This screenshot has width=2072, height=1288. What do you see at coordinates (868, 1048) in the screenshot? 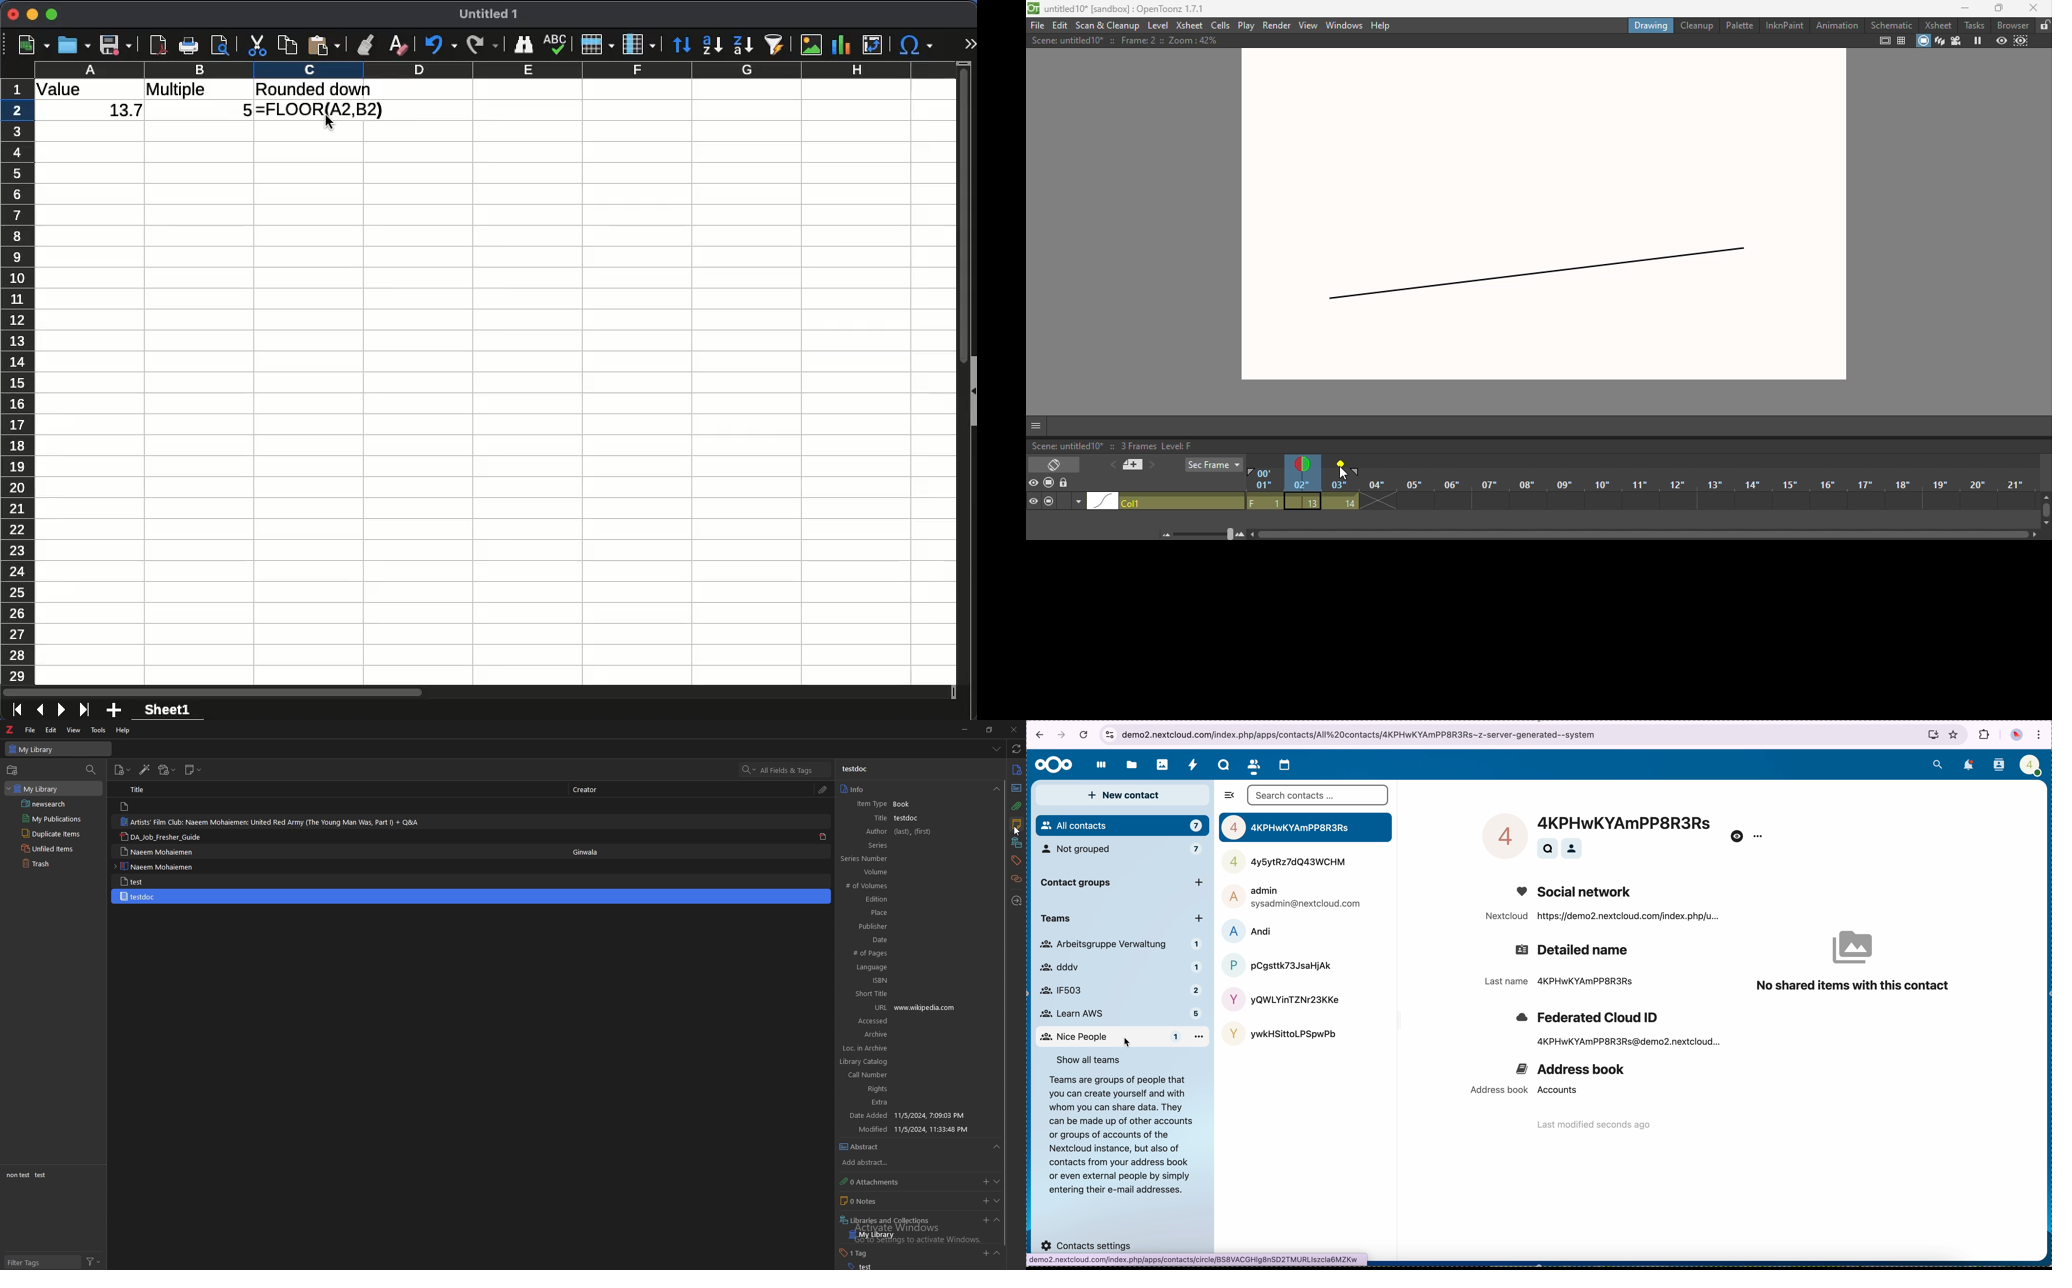
I see `loc. in archive` at bounding box center [868, 1048].